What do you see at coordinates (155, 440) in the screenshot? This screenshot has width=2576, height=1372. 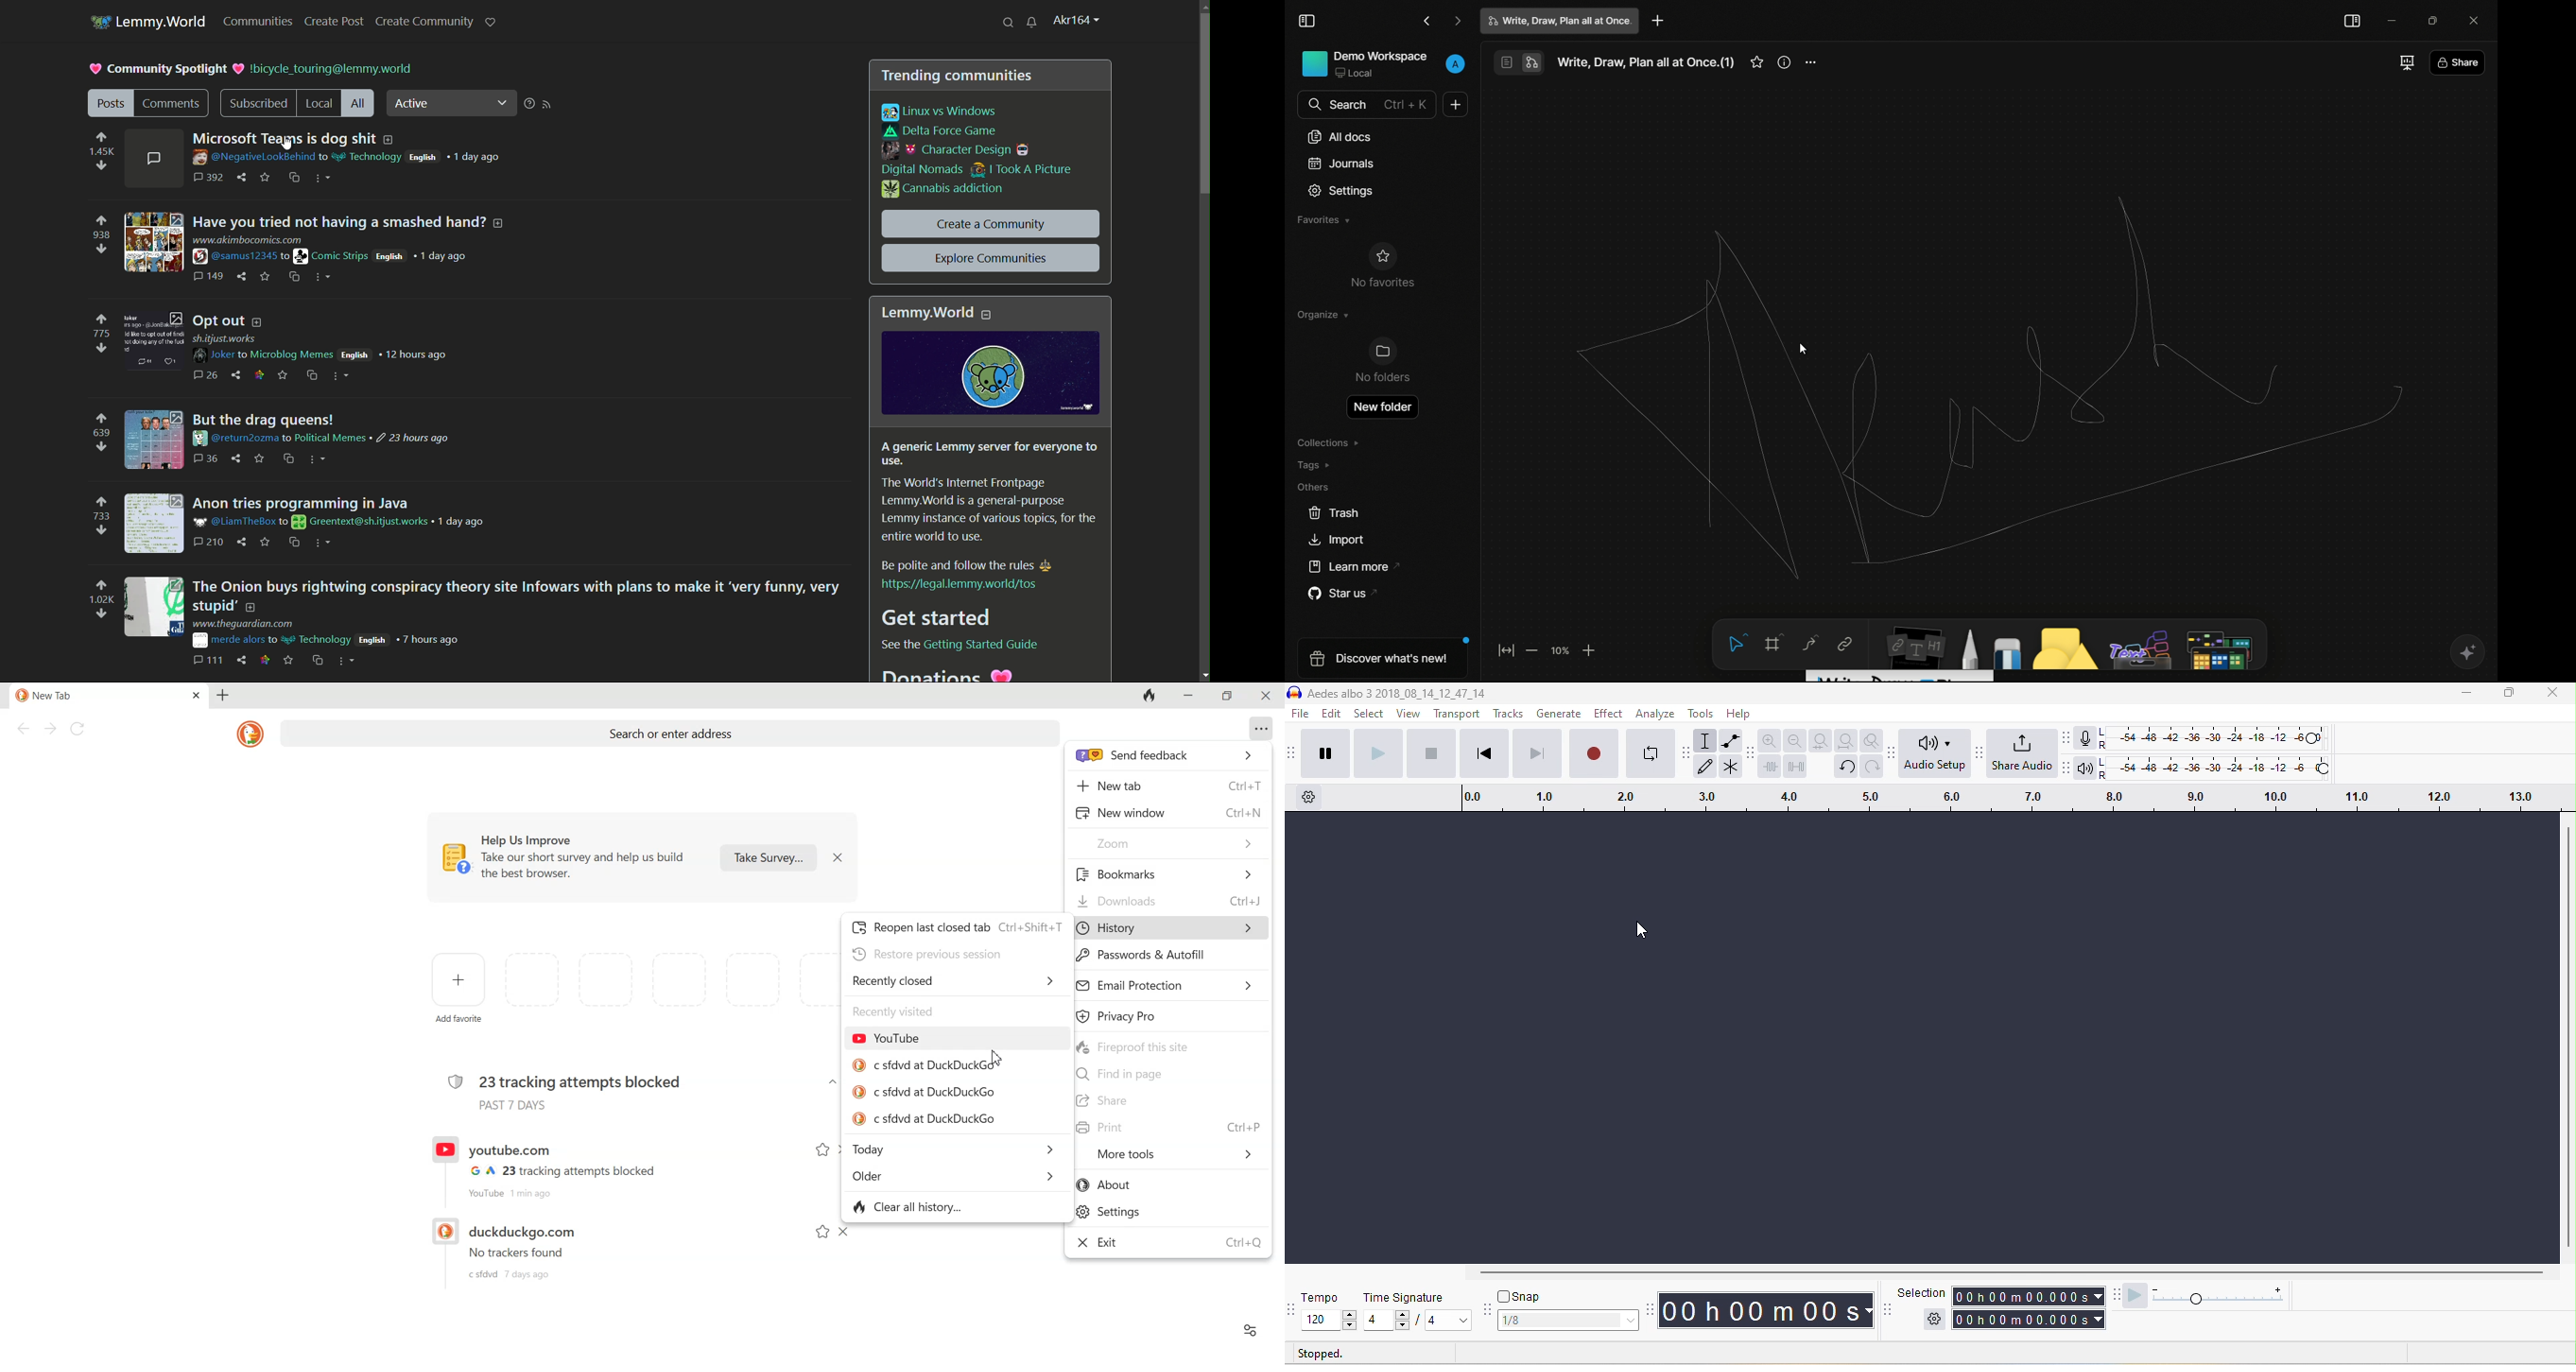 I see `image` at bounding box center [155, 440].